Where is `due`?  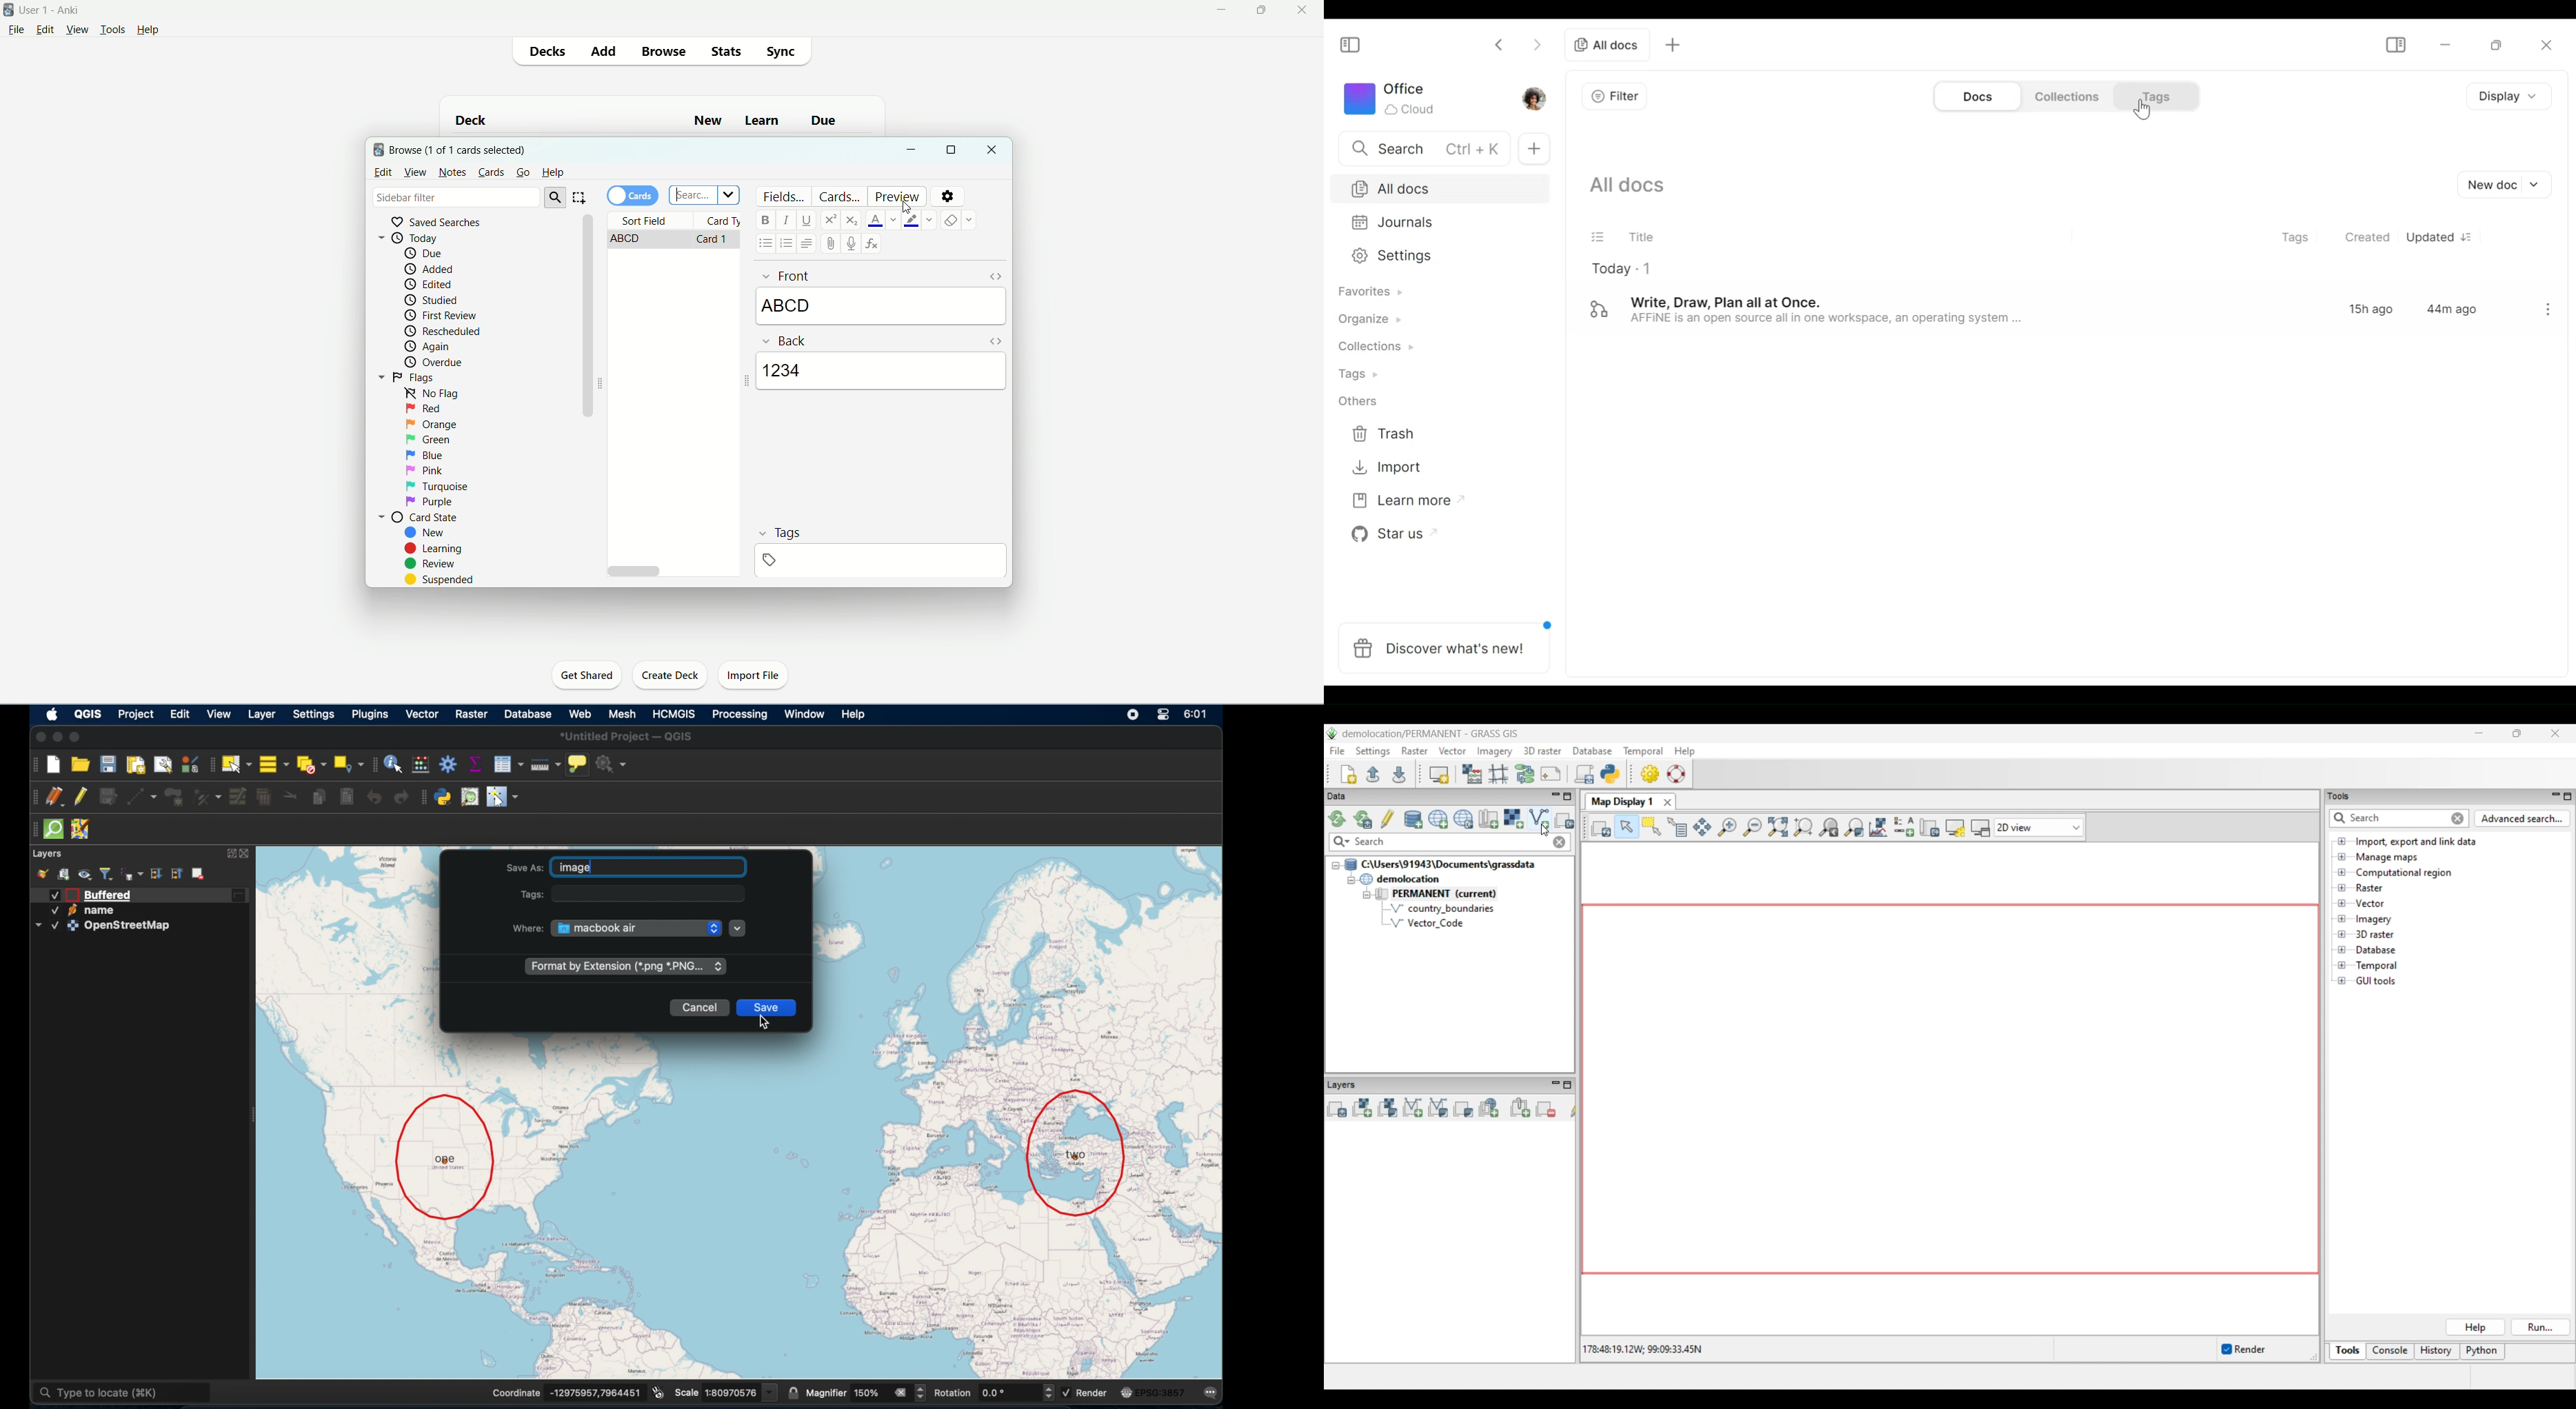
due is located at coordinates (427, 253).